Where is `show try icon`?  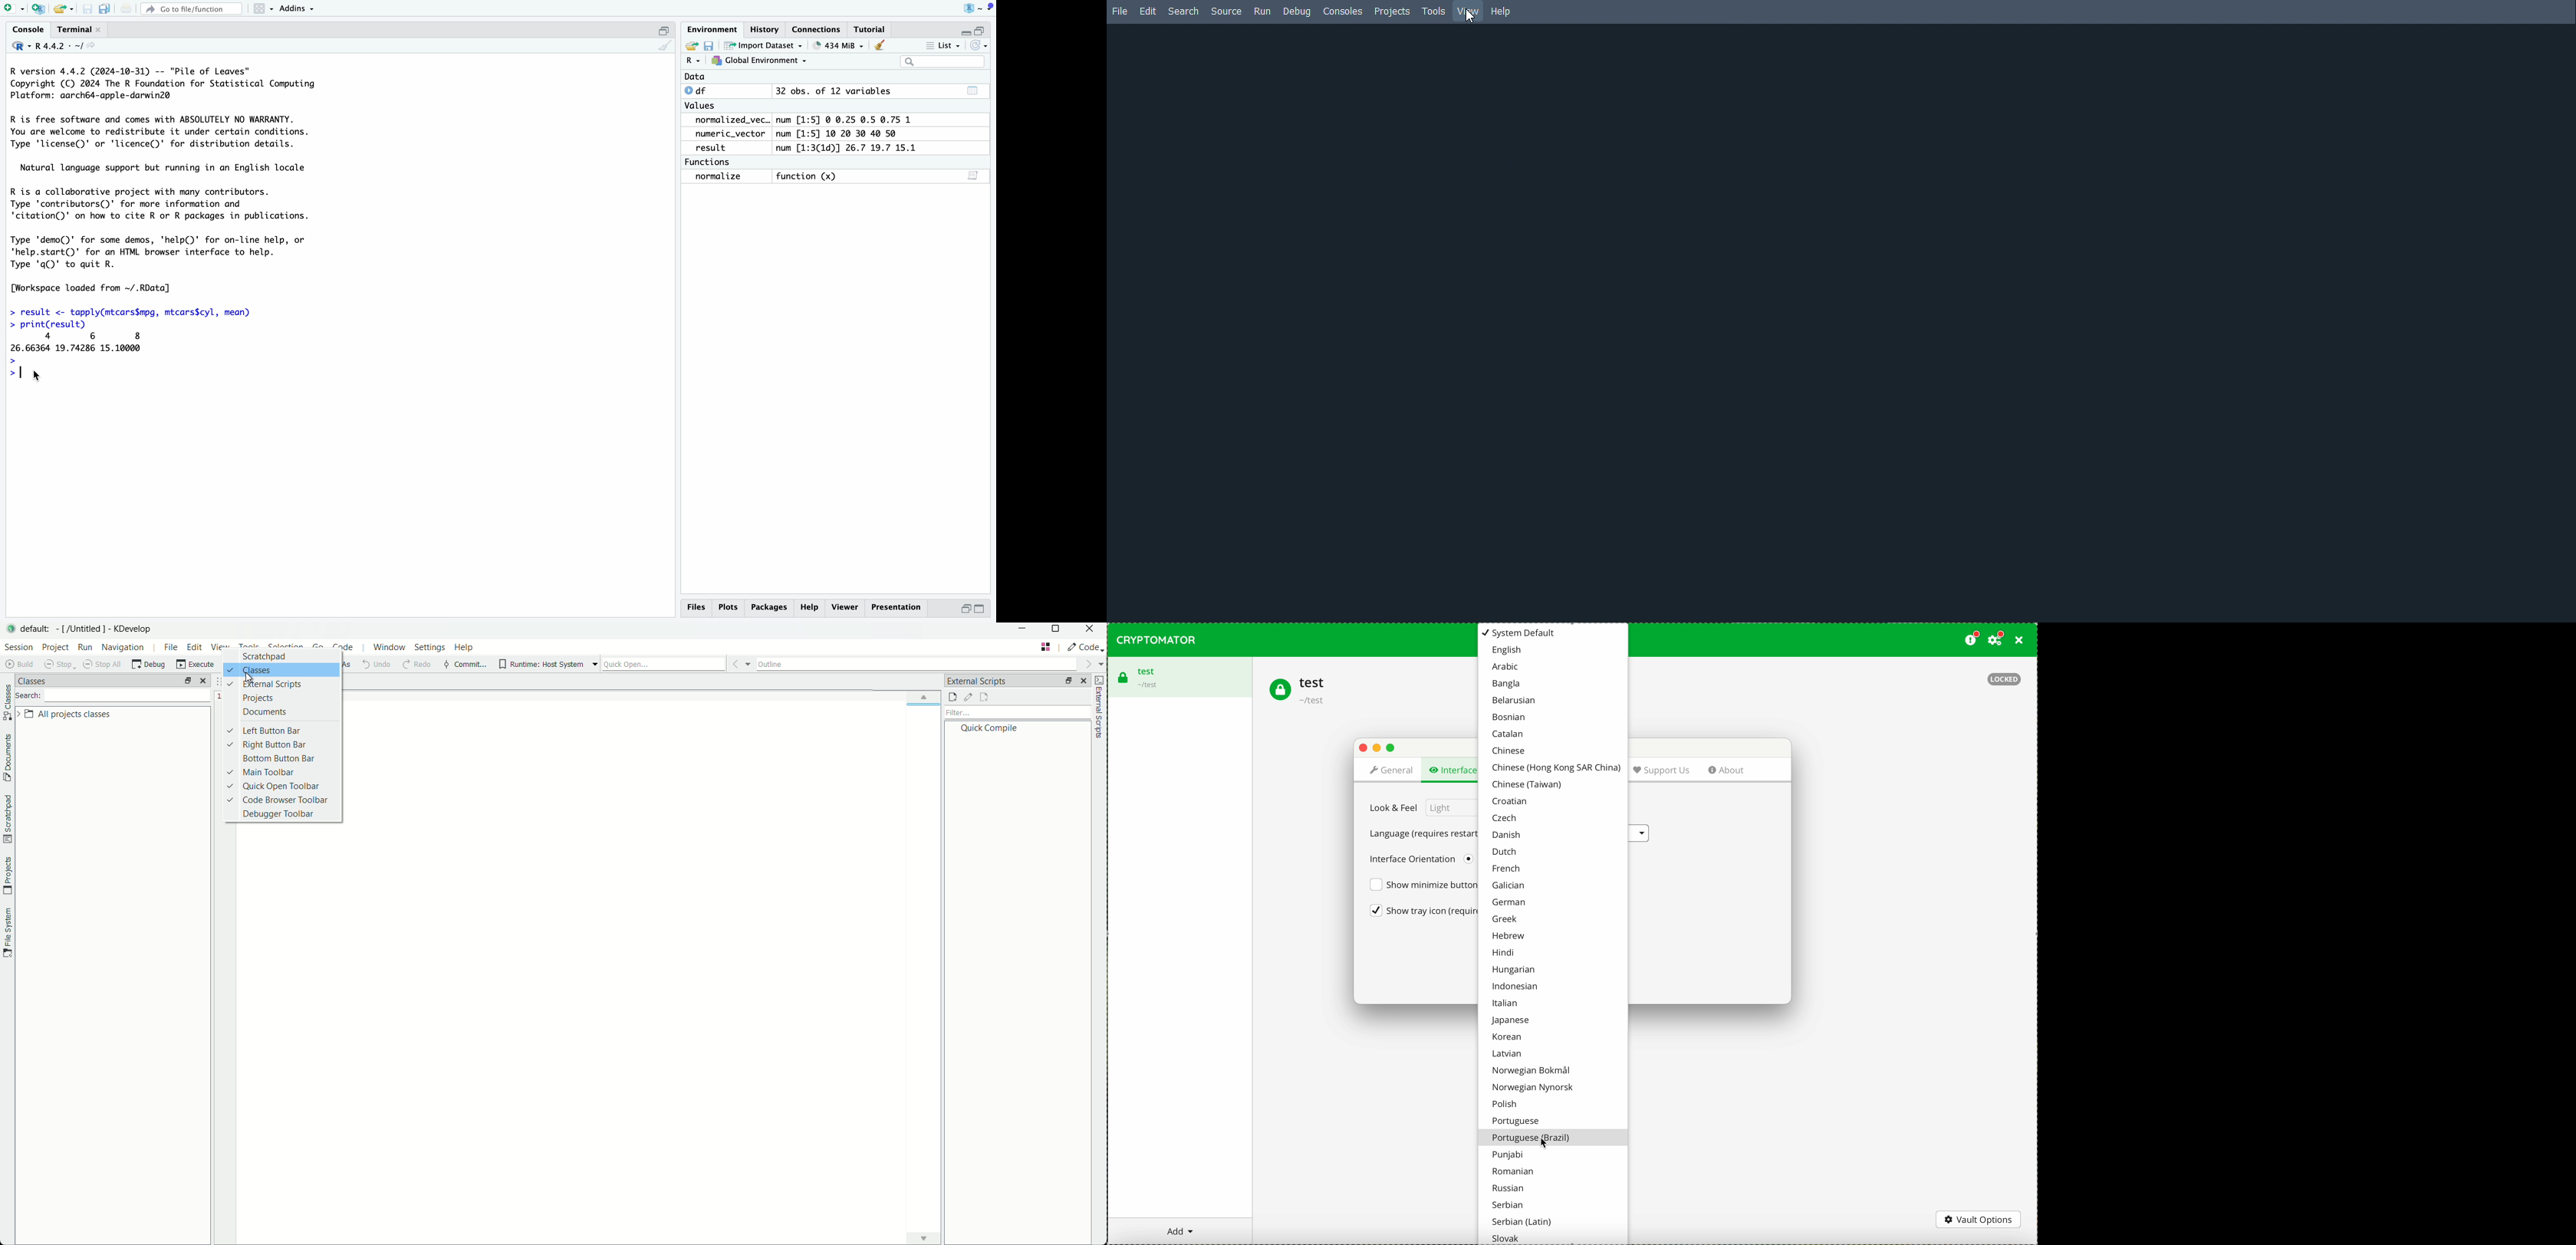 show try icon is located at coordinates (1423, 910).